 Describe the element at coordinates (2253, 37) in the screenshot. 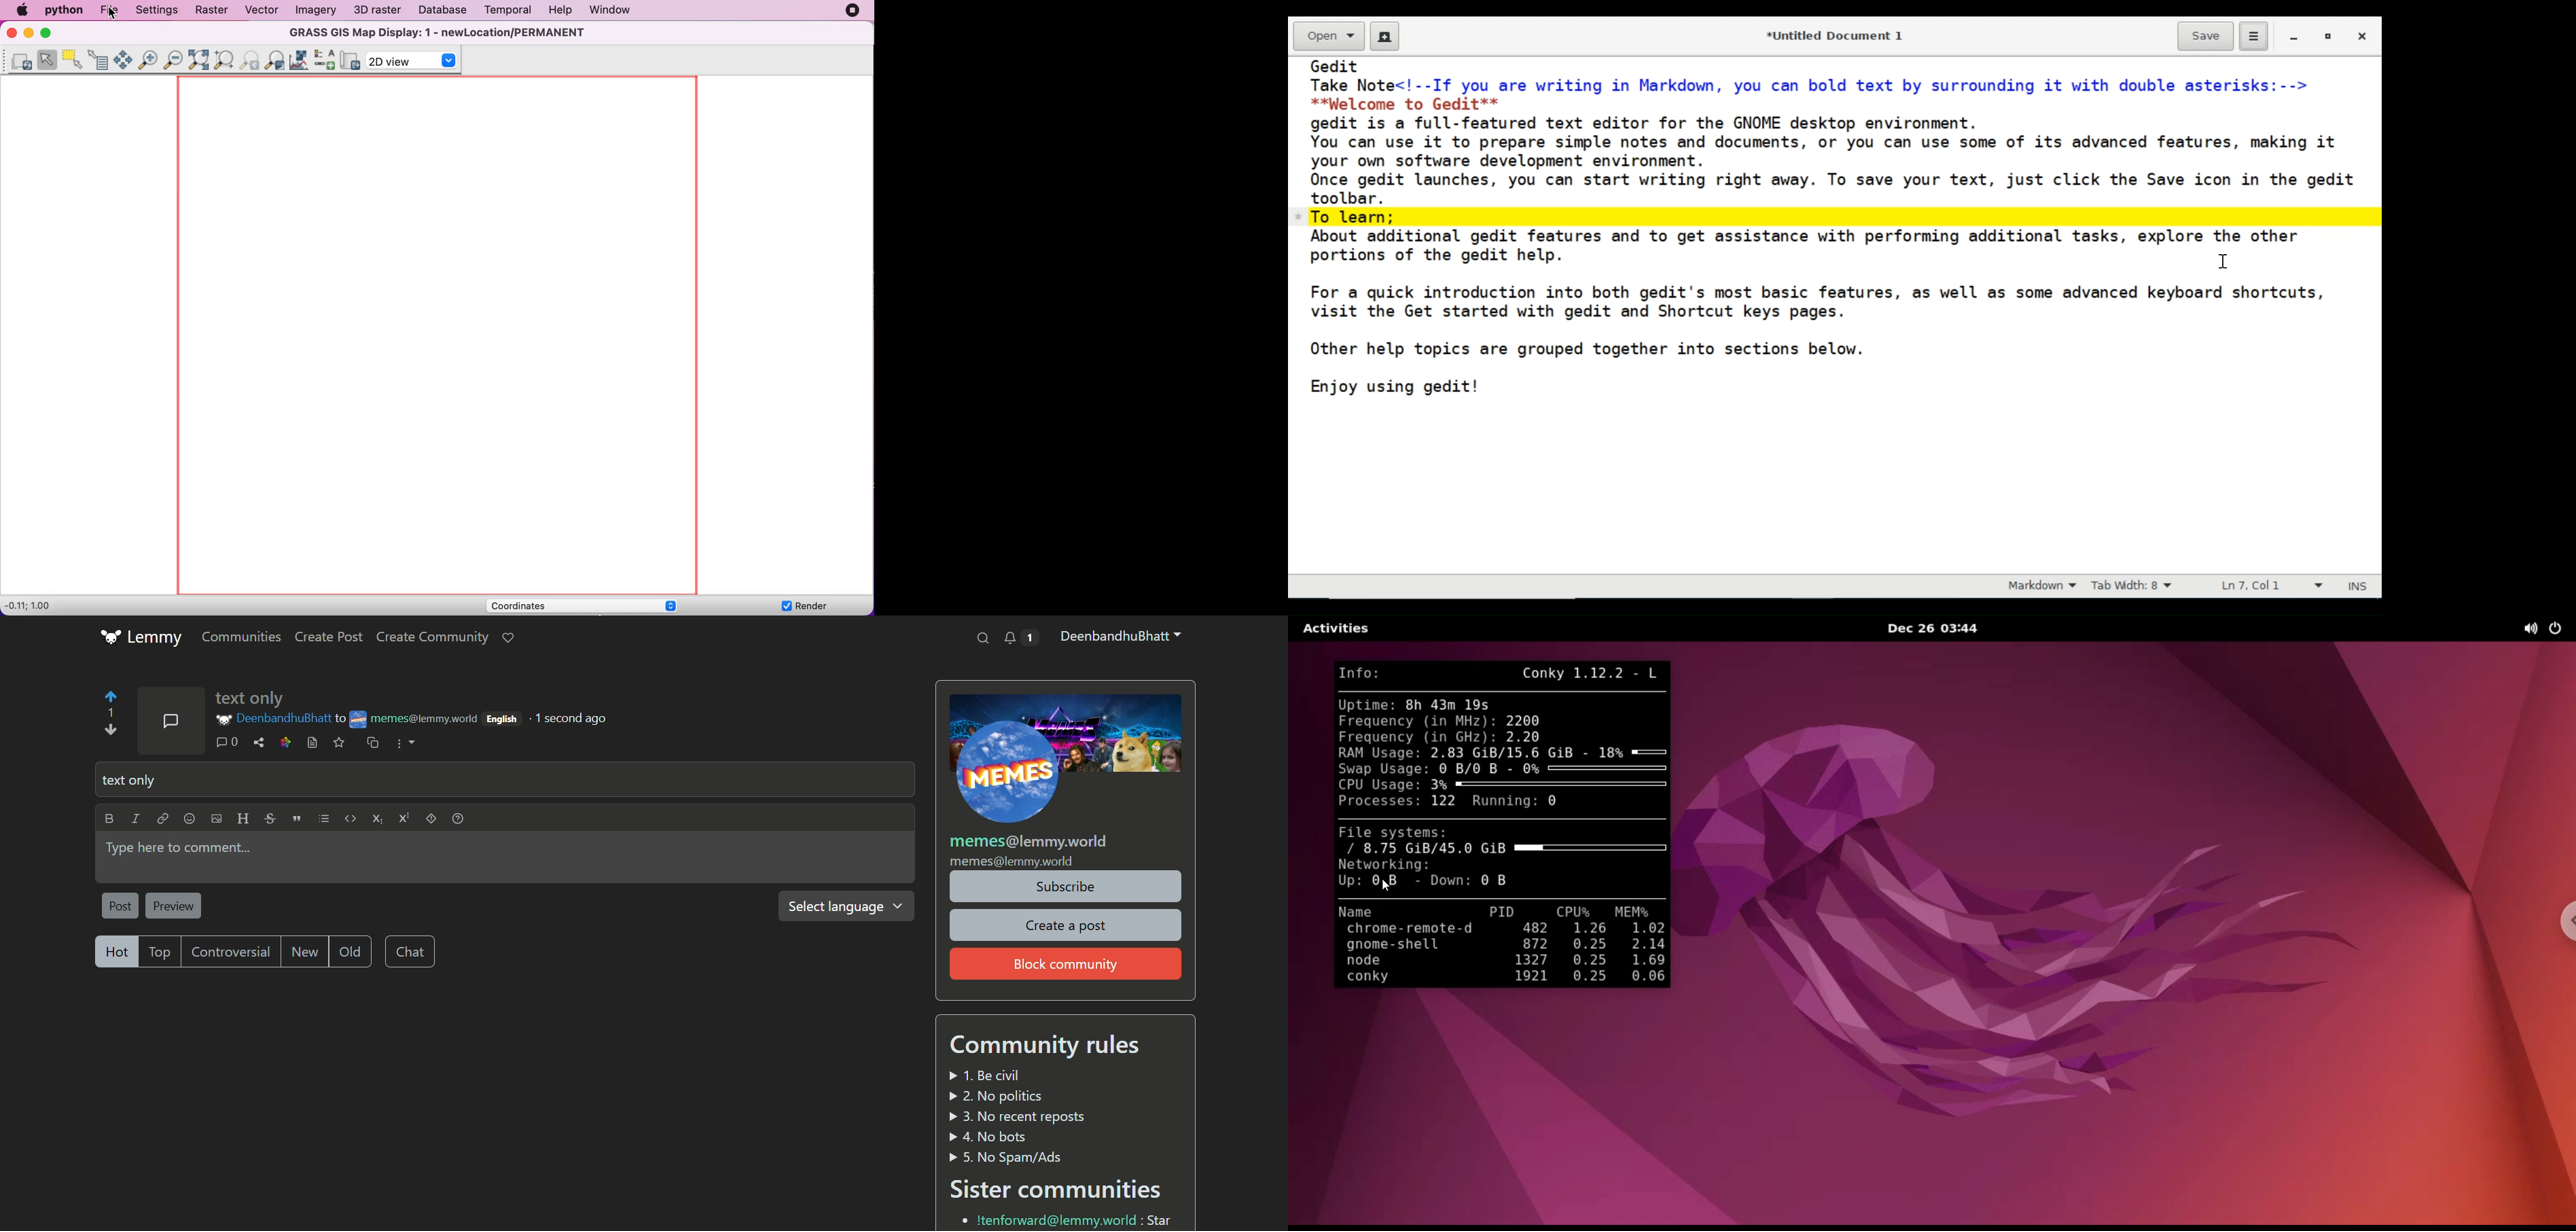

I see `Application menu` at that location.